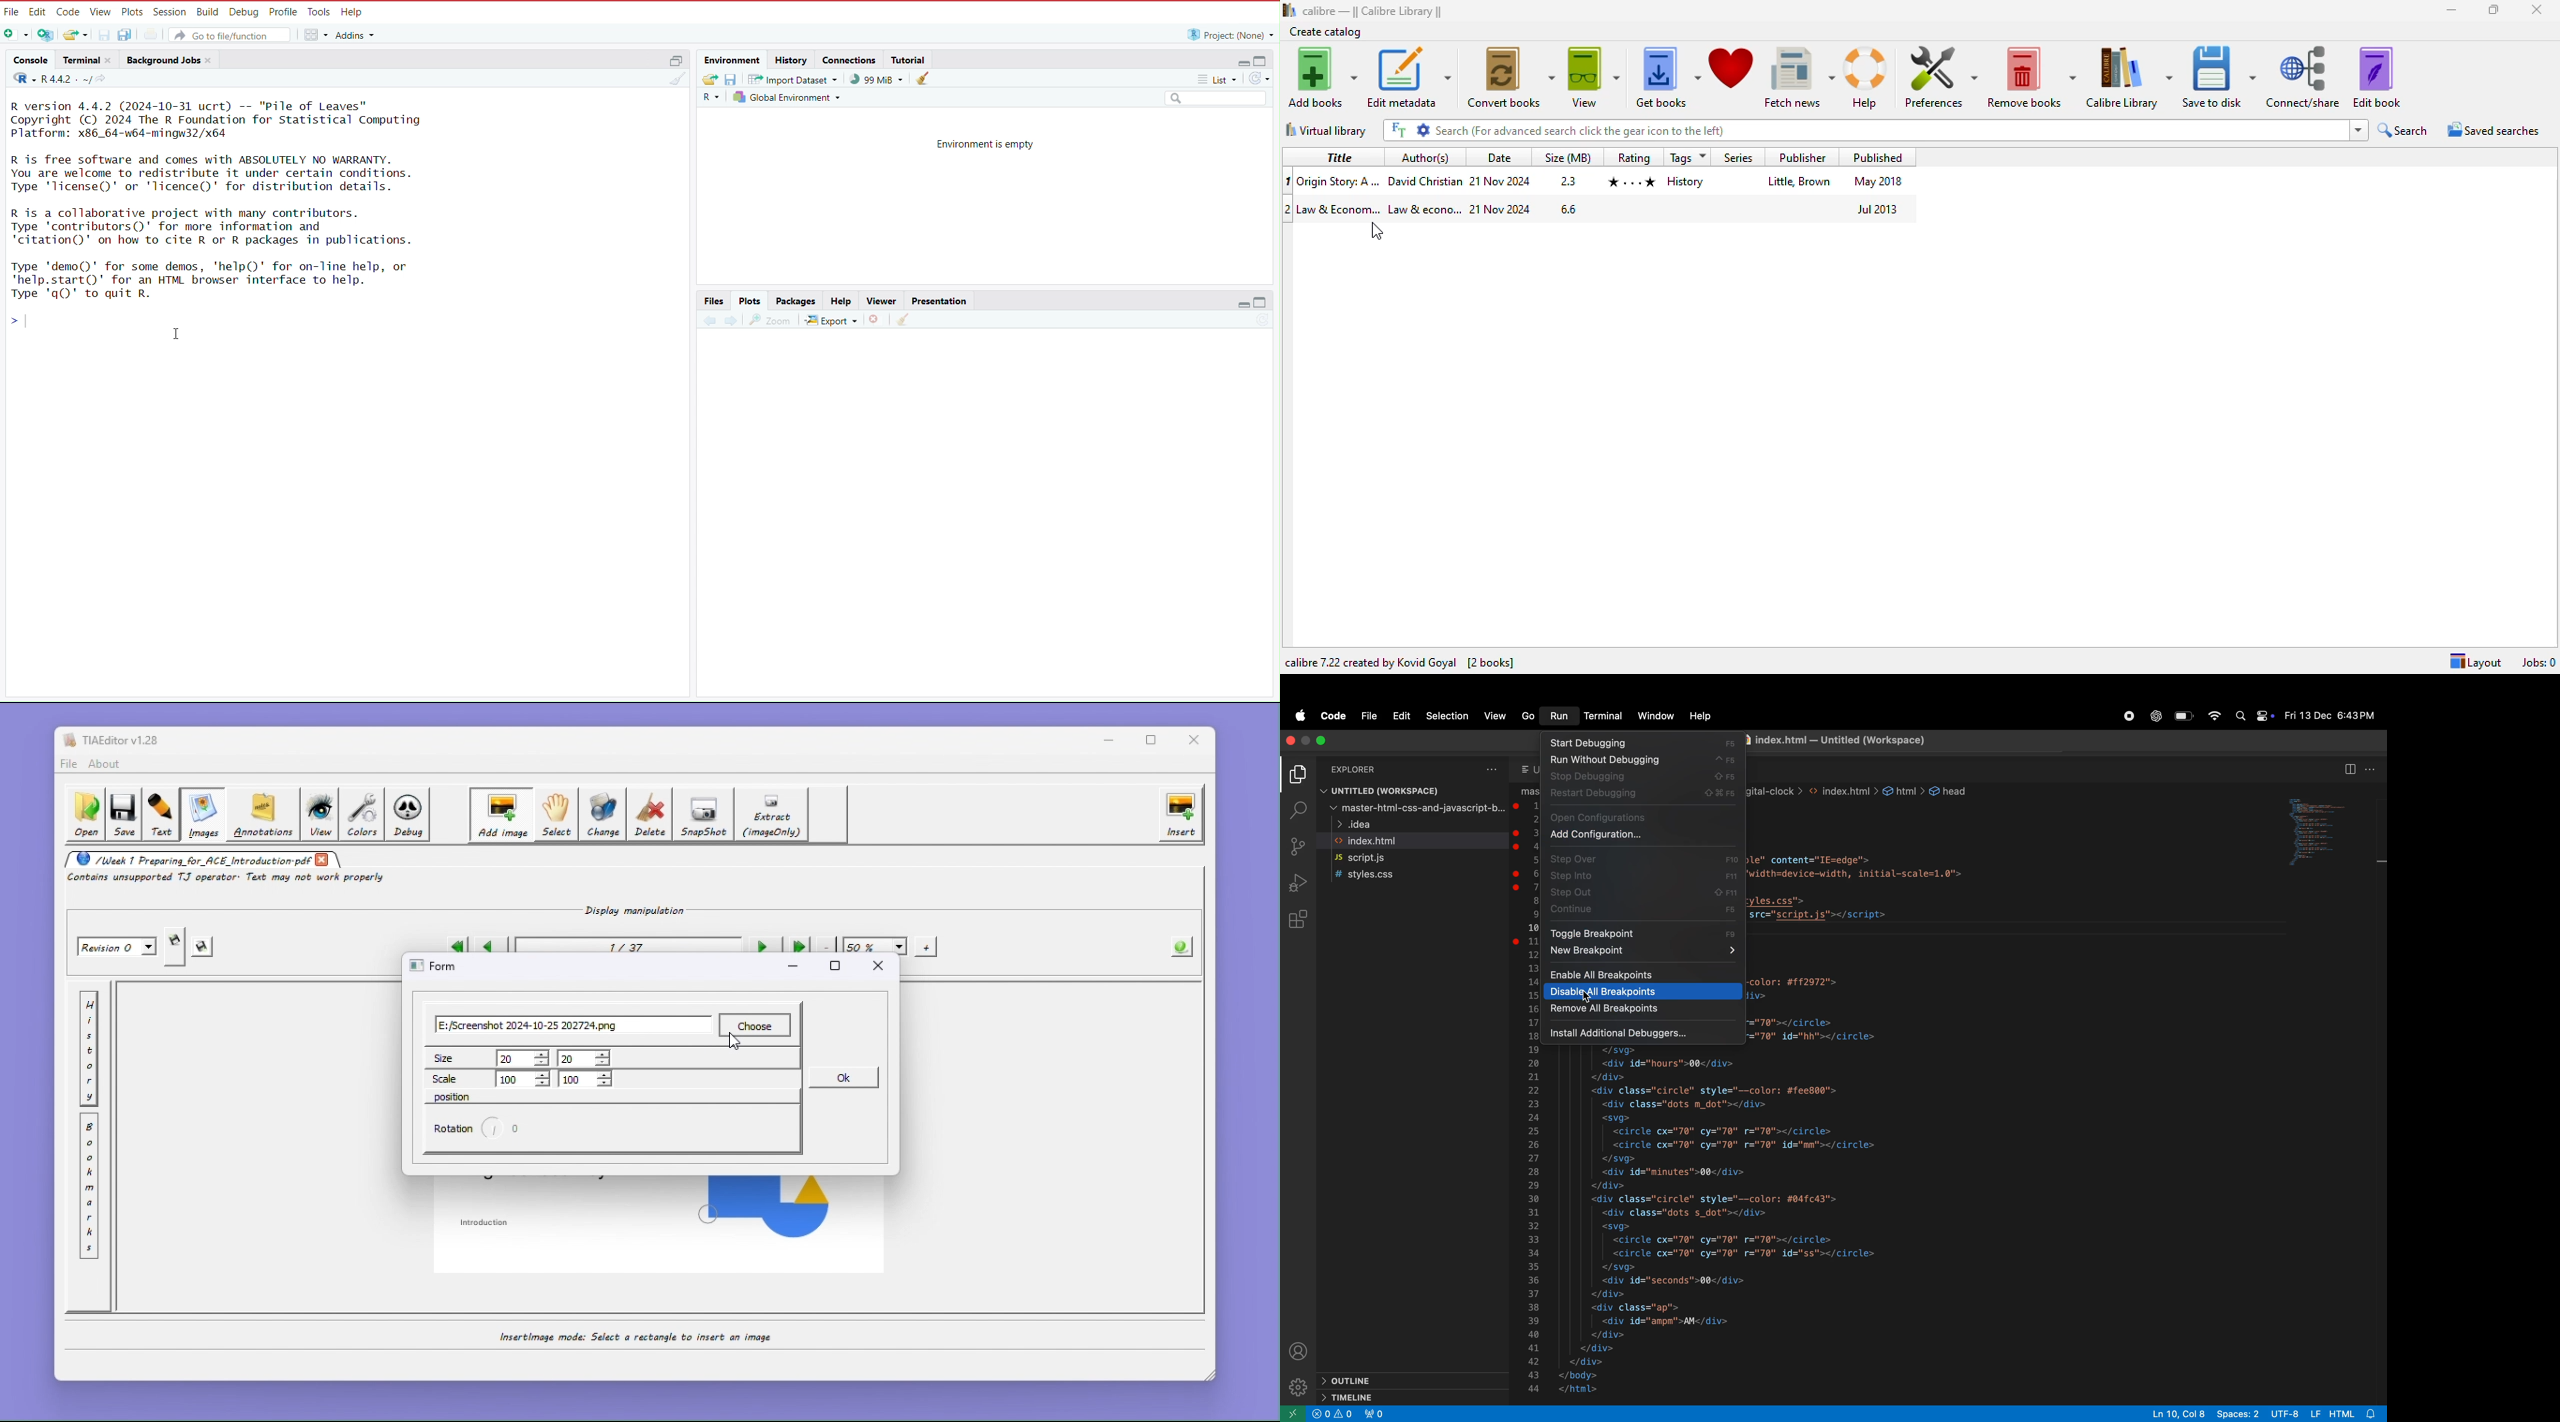 The height and width of the screenshot is (1428, 2576). Describe the element at coordinates (1381, 791) in the screenshot. I see `untitled work space` at that location.